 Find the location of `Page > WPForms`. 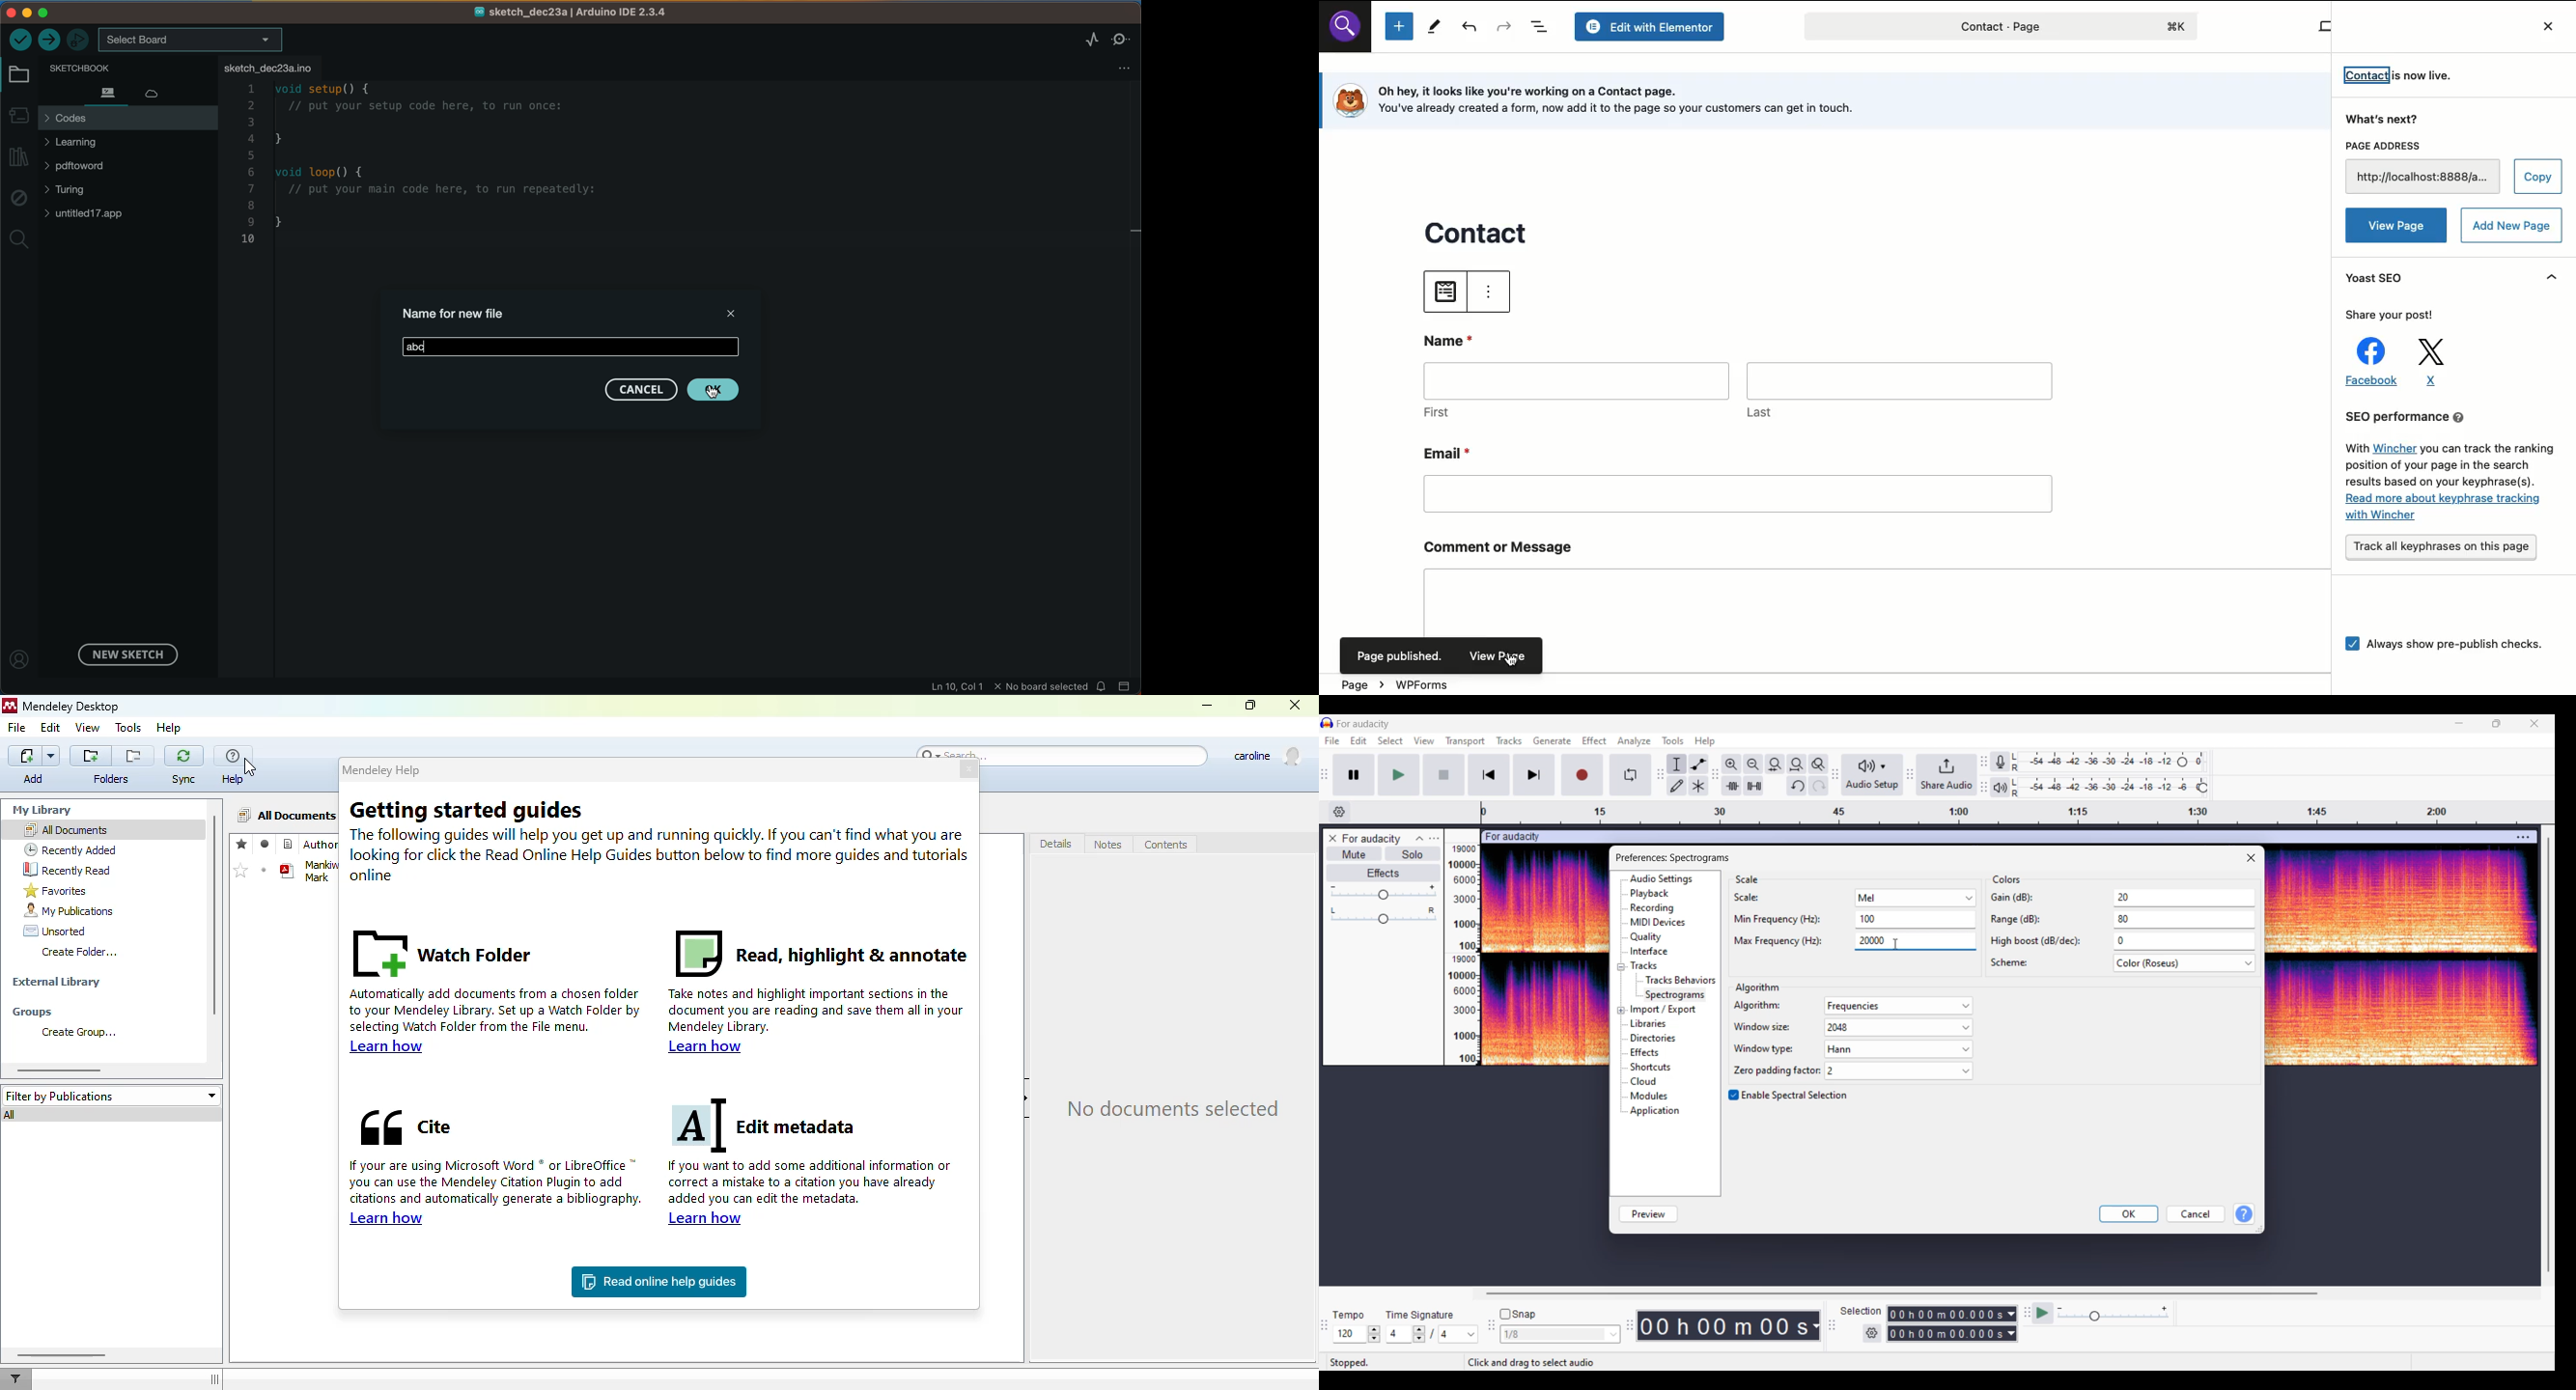

Page > WPForms is located at coordinates (1397, 685).